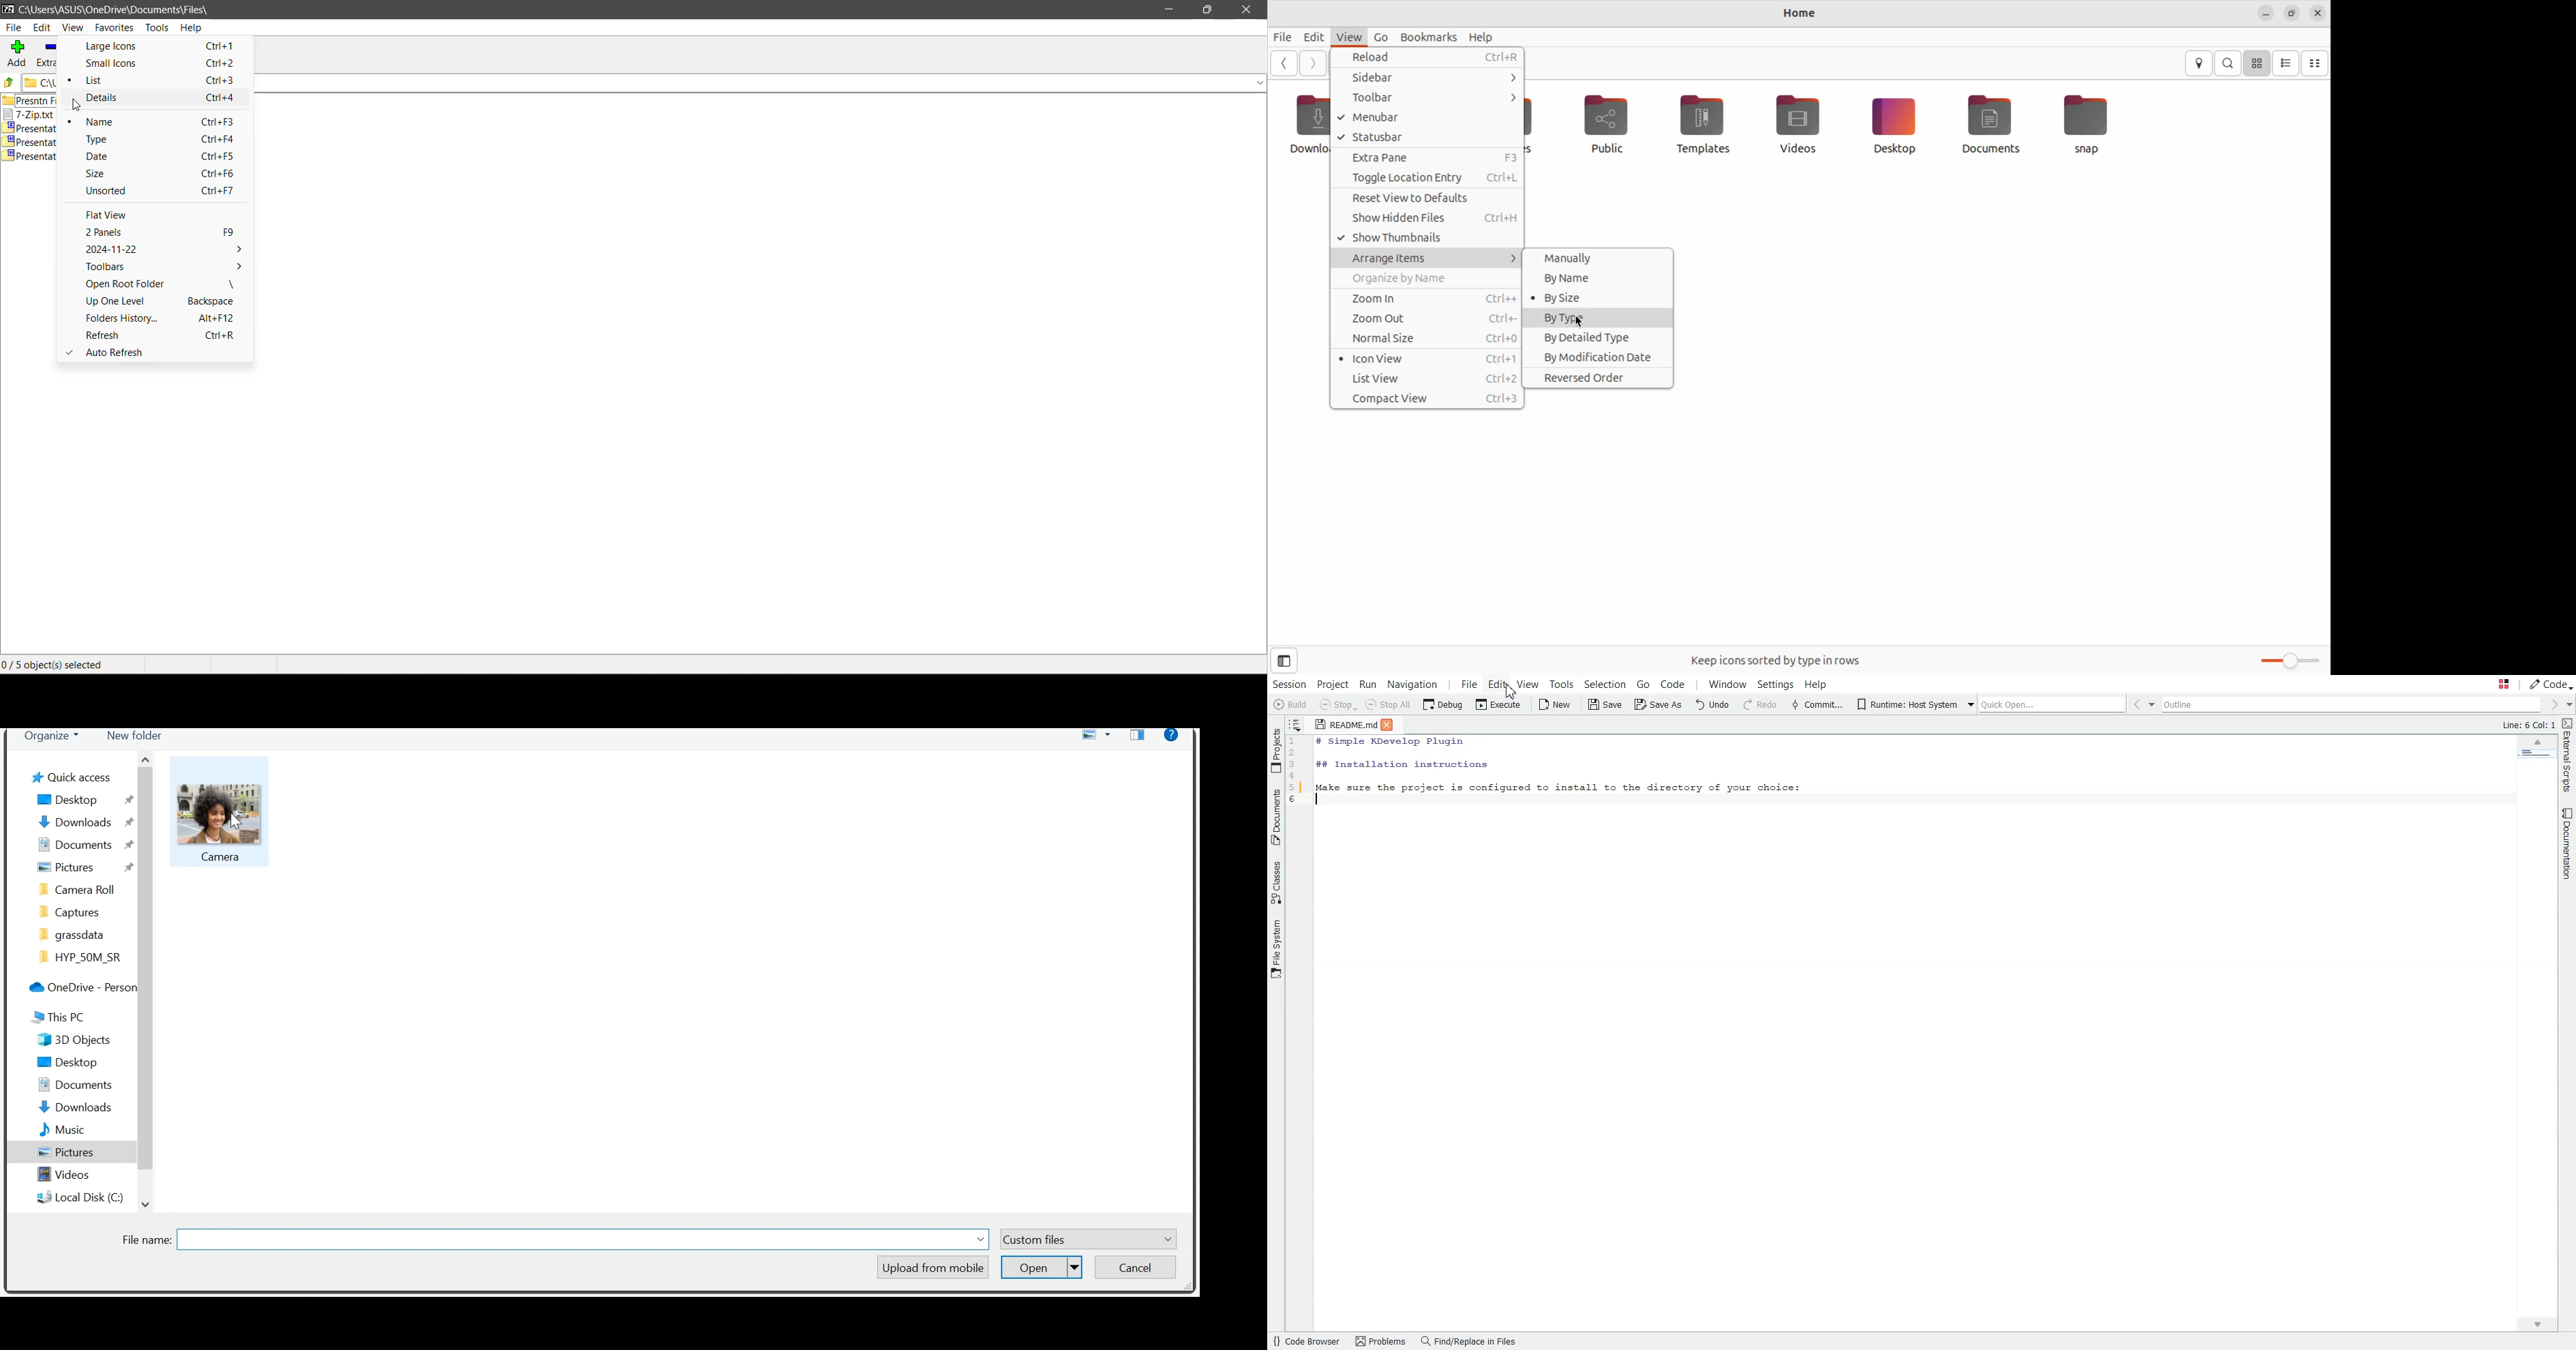 This screenshot has width=2576, height=1372. What do you see at coordinates (2043, 702) in the screenshot?
I see `Quick Open` at bounding box center [2043, 702].